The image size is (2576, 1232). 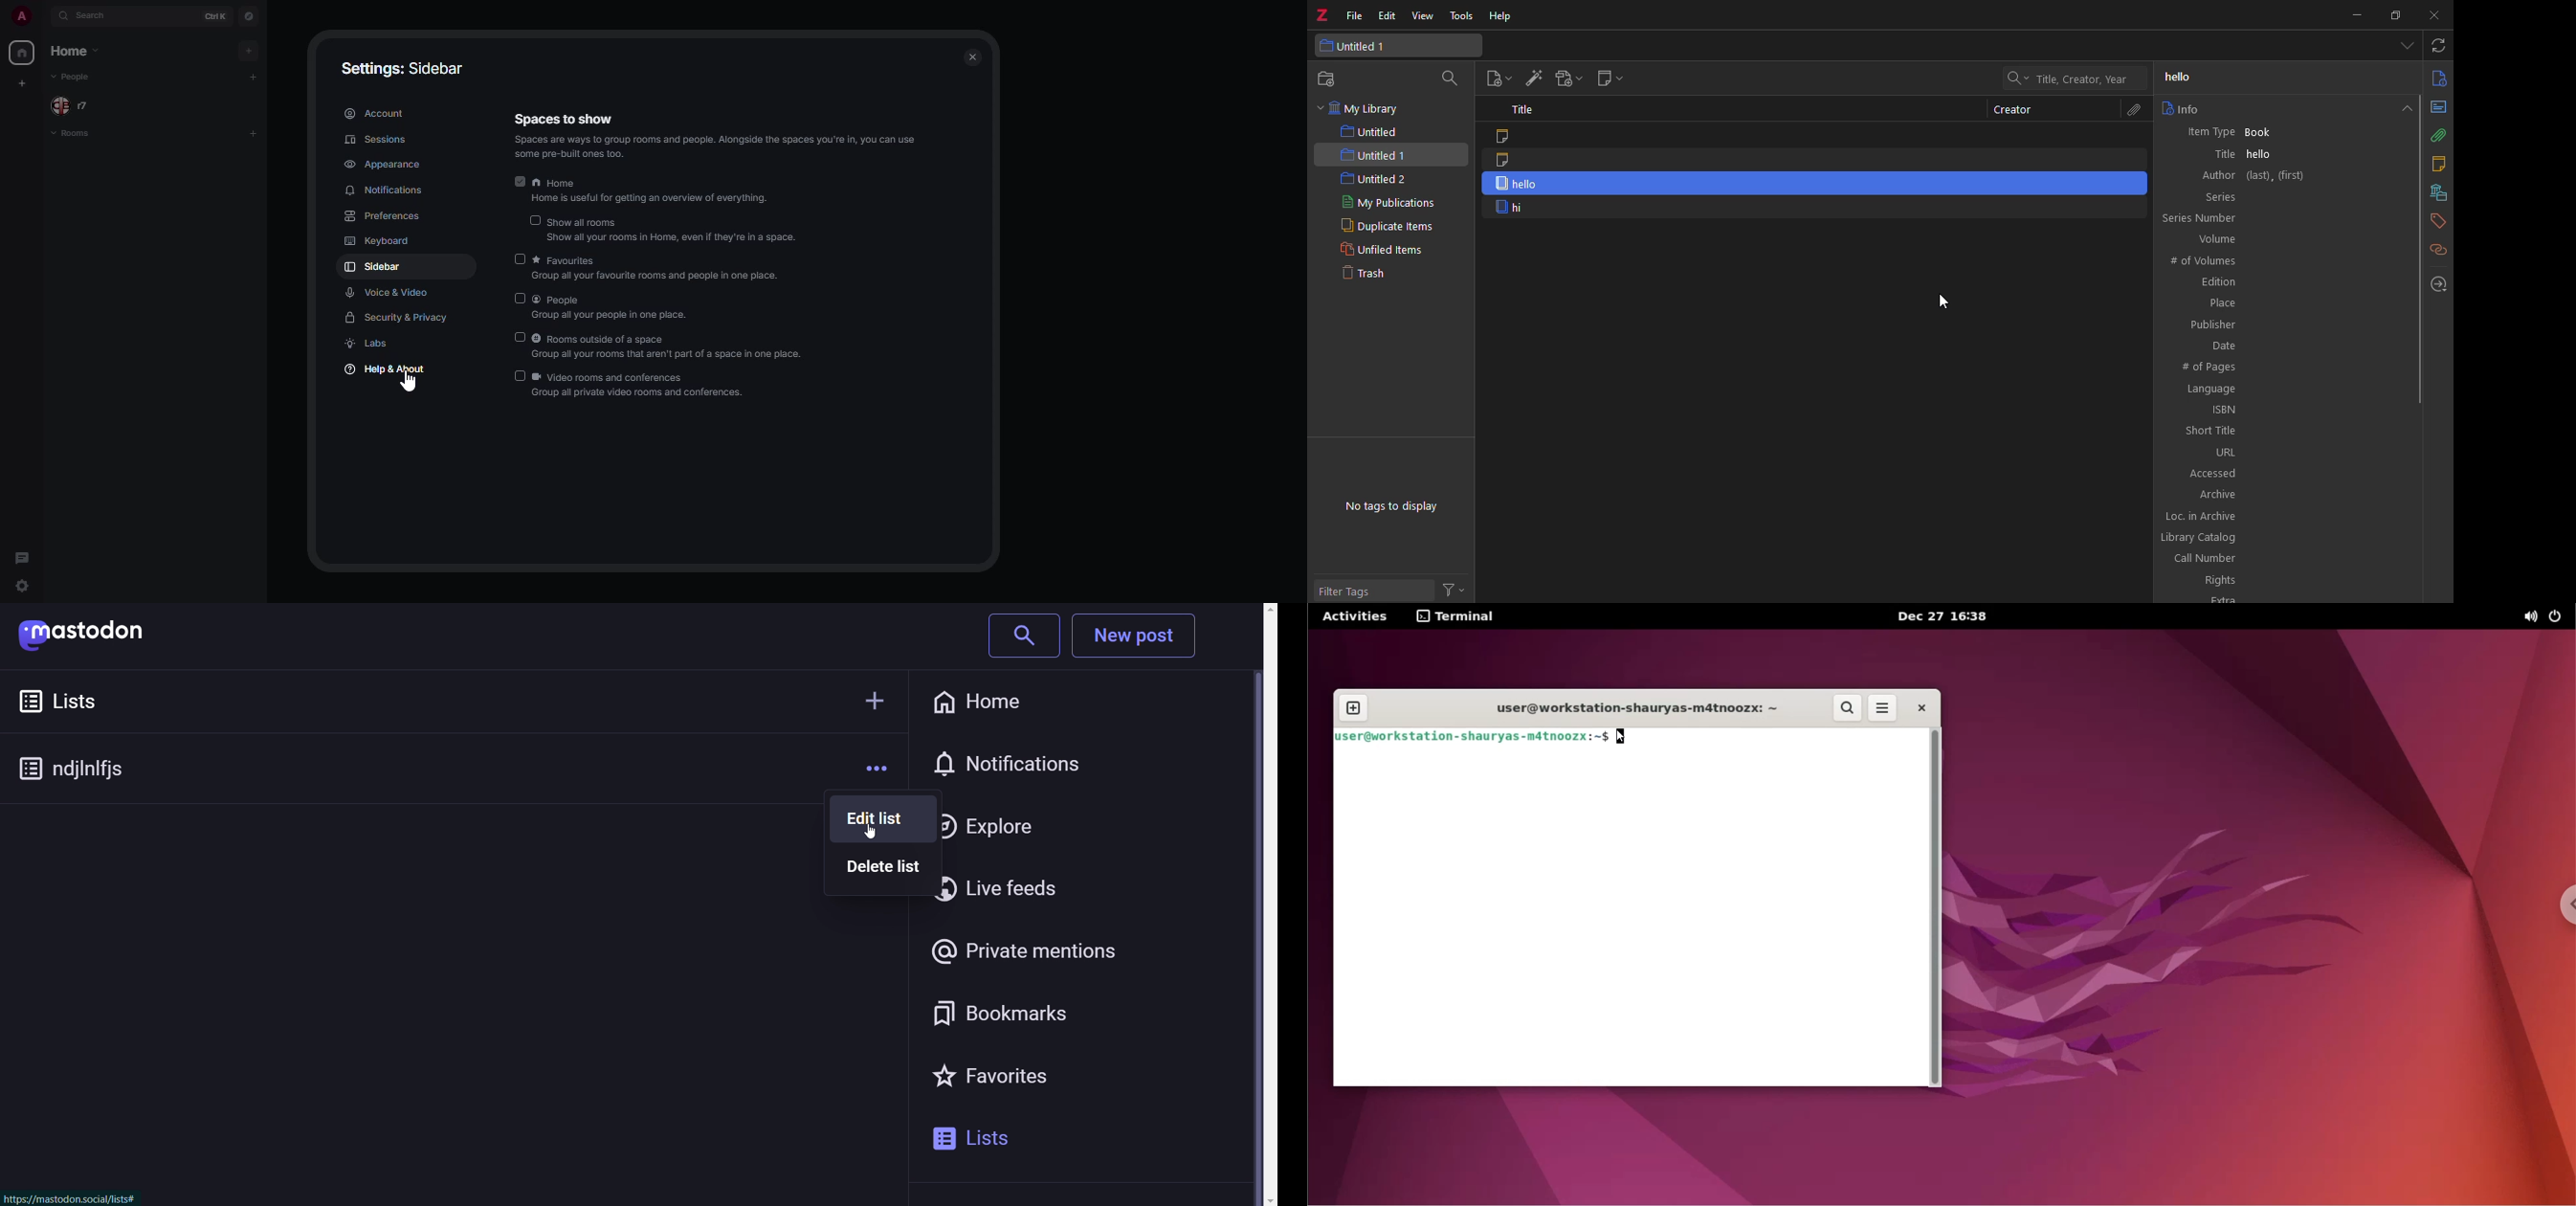 I want to click on notifications, so click(x=387, y=190).